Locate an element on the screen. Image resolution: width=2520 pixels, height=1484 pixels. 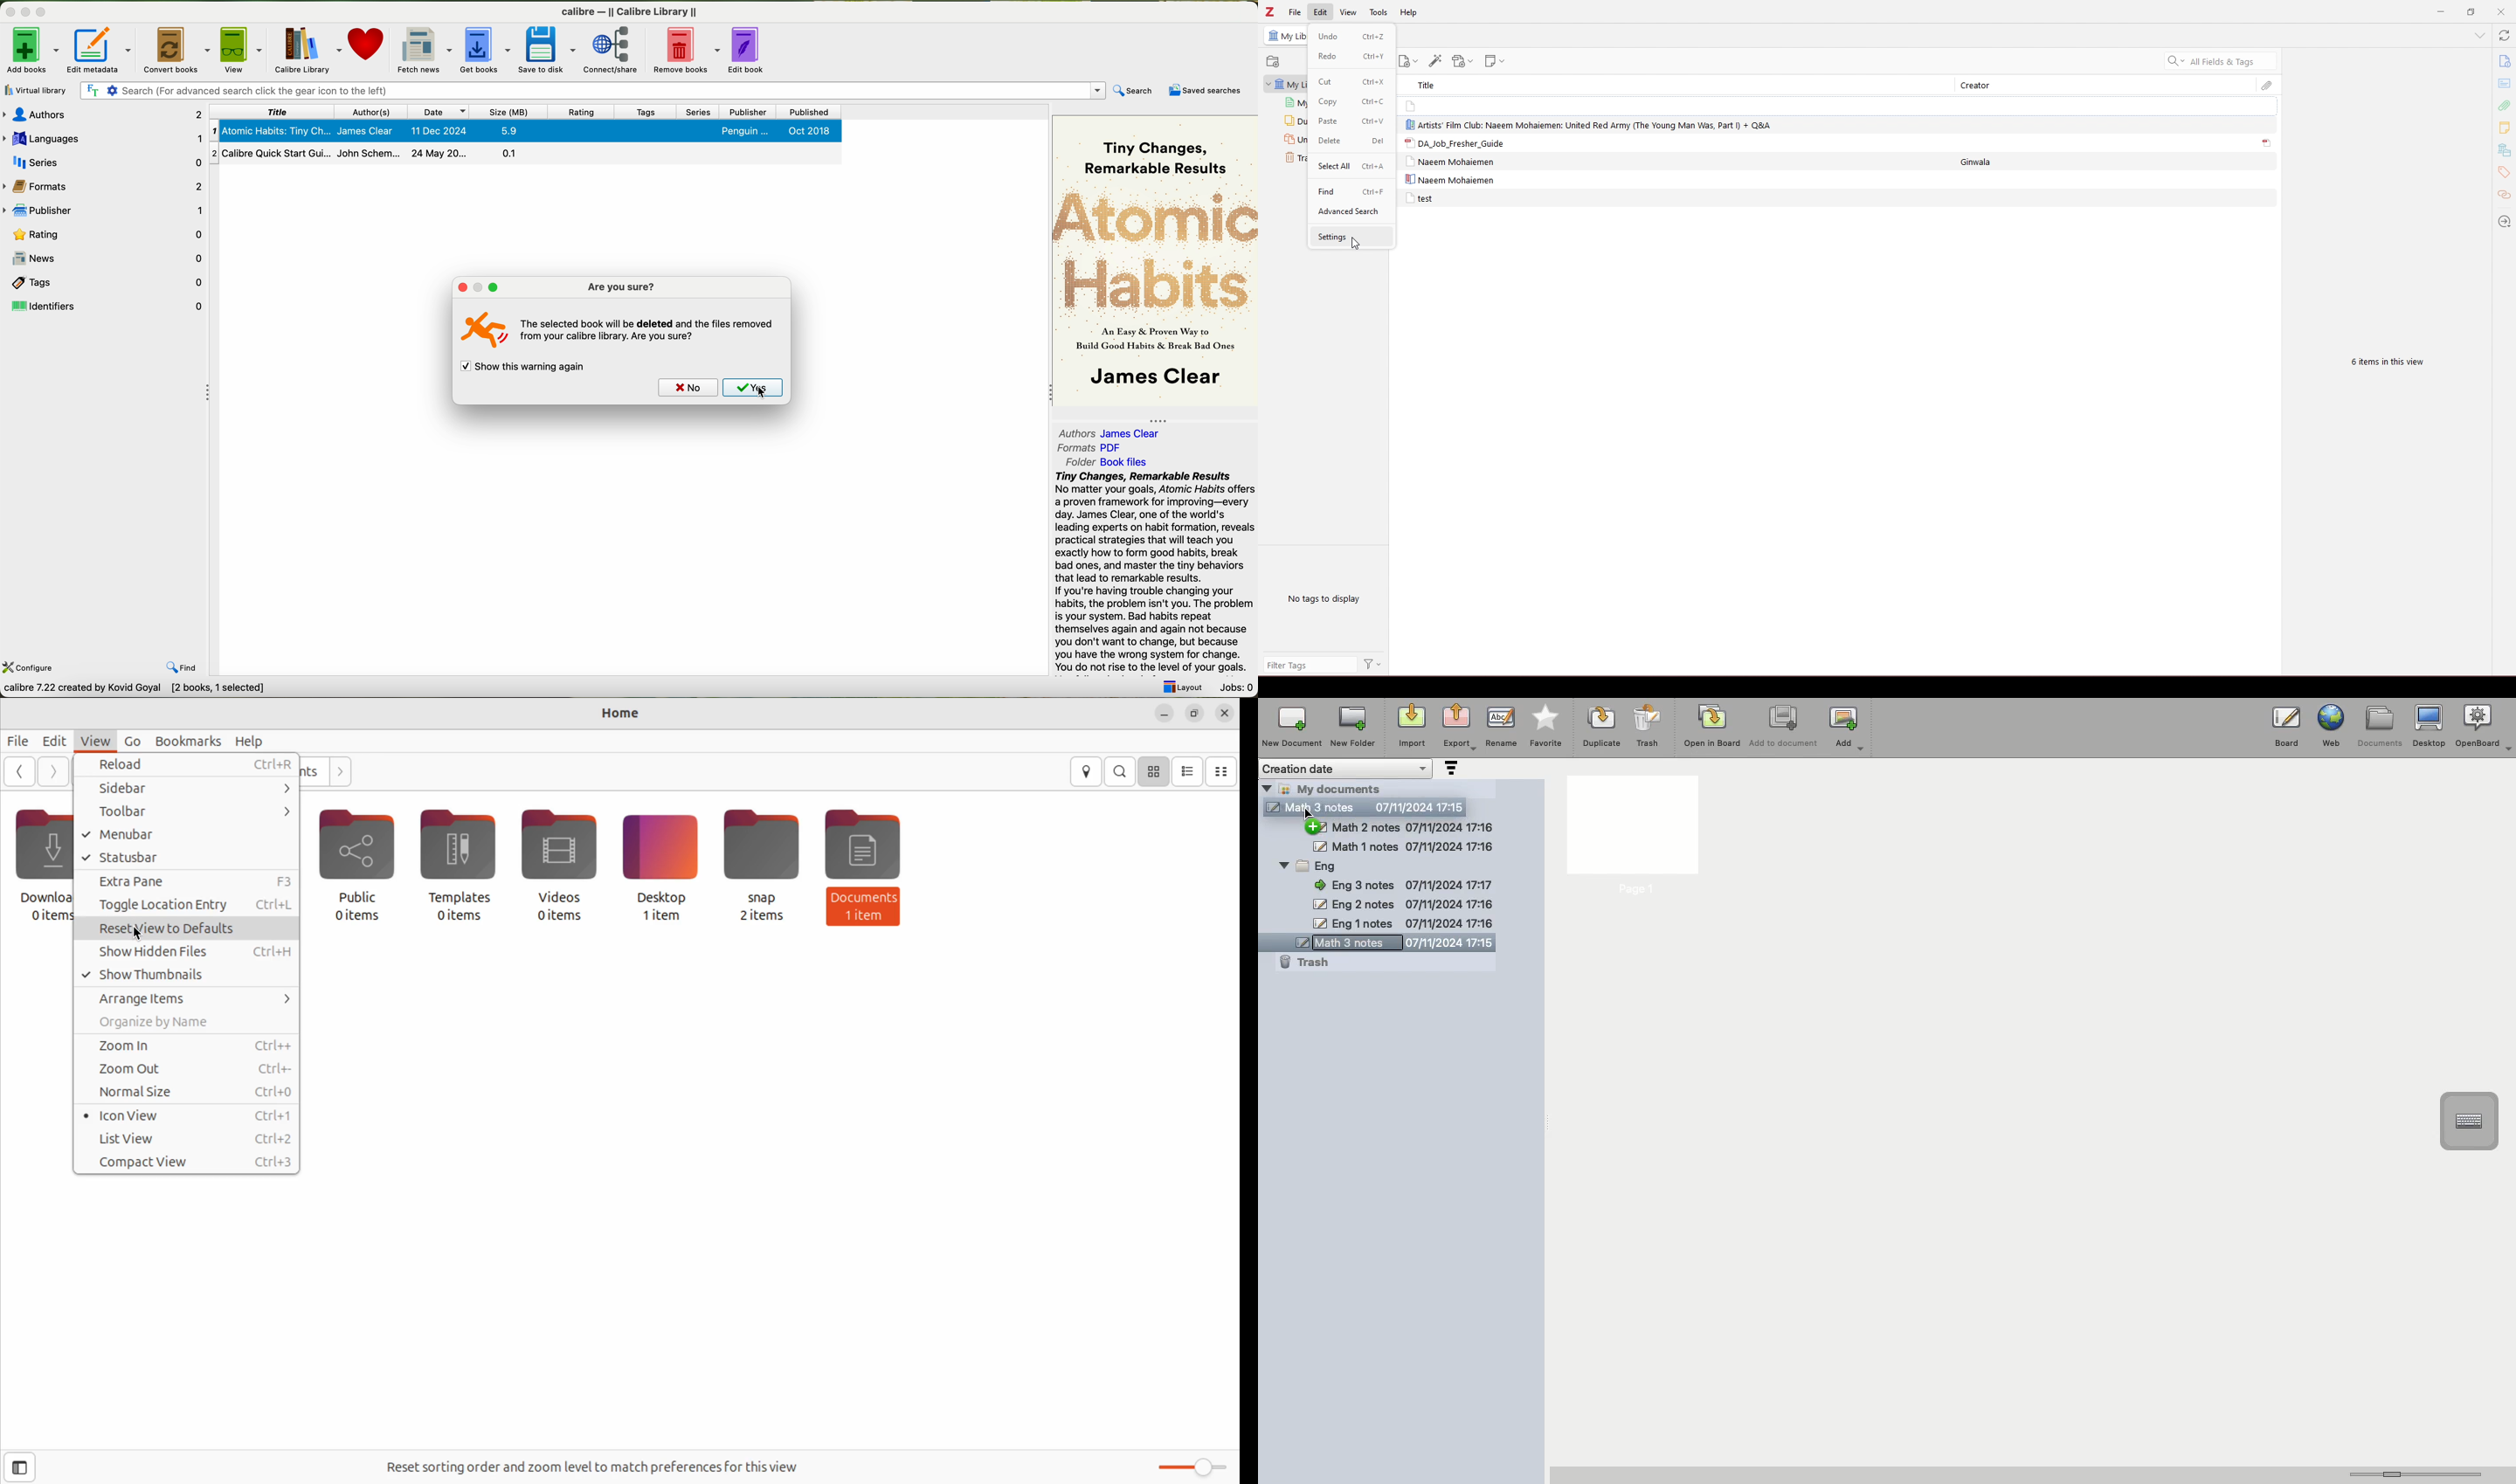
cursor is located at coordinates (760, 395).